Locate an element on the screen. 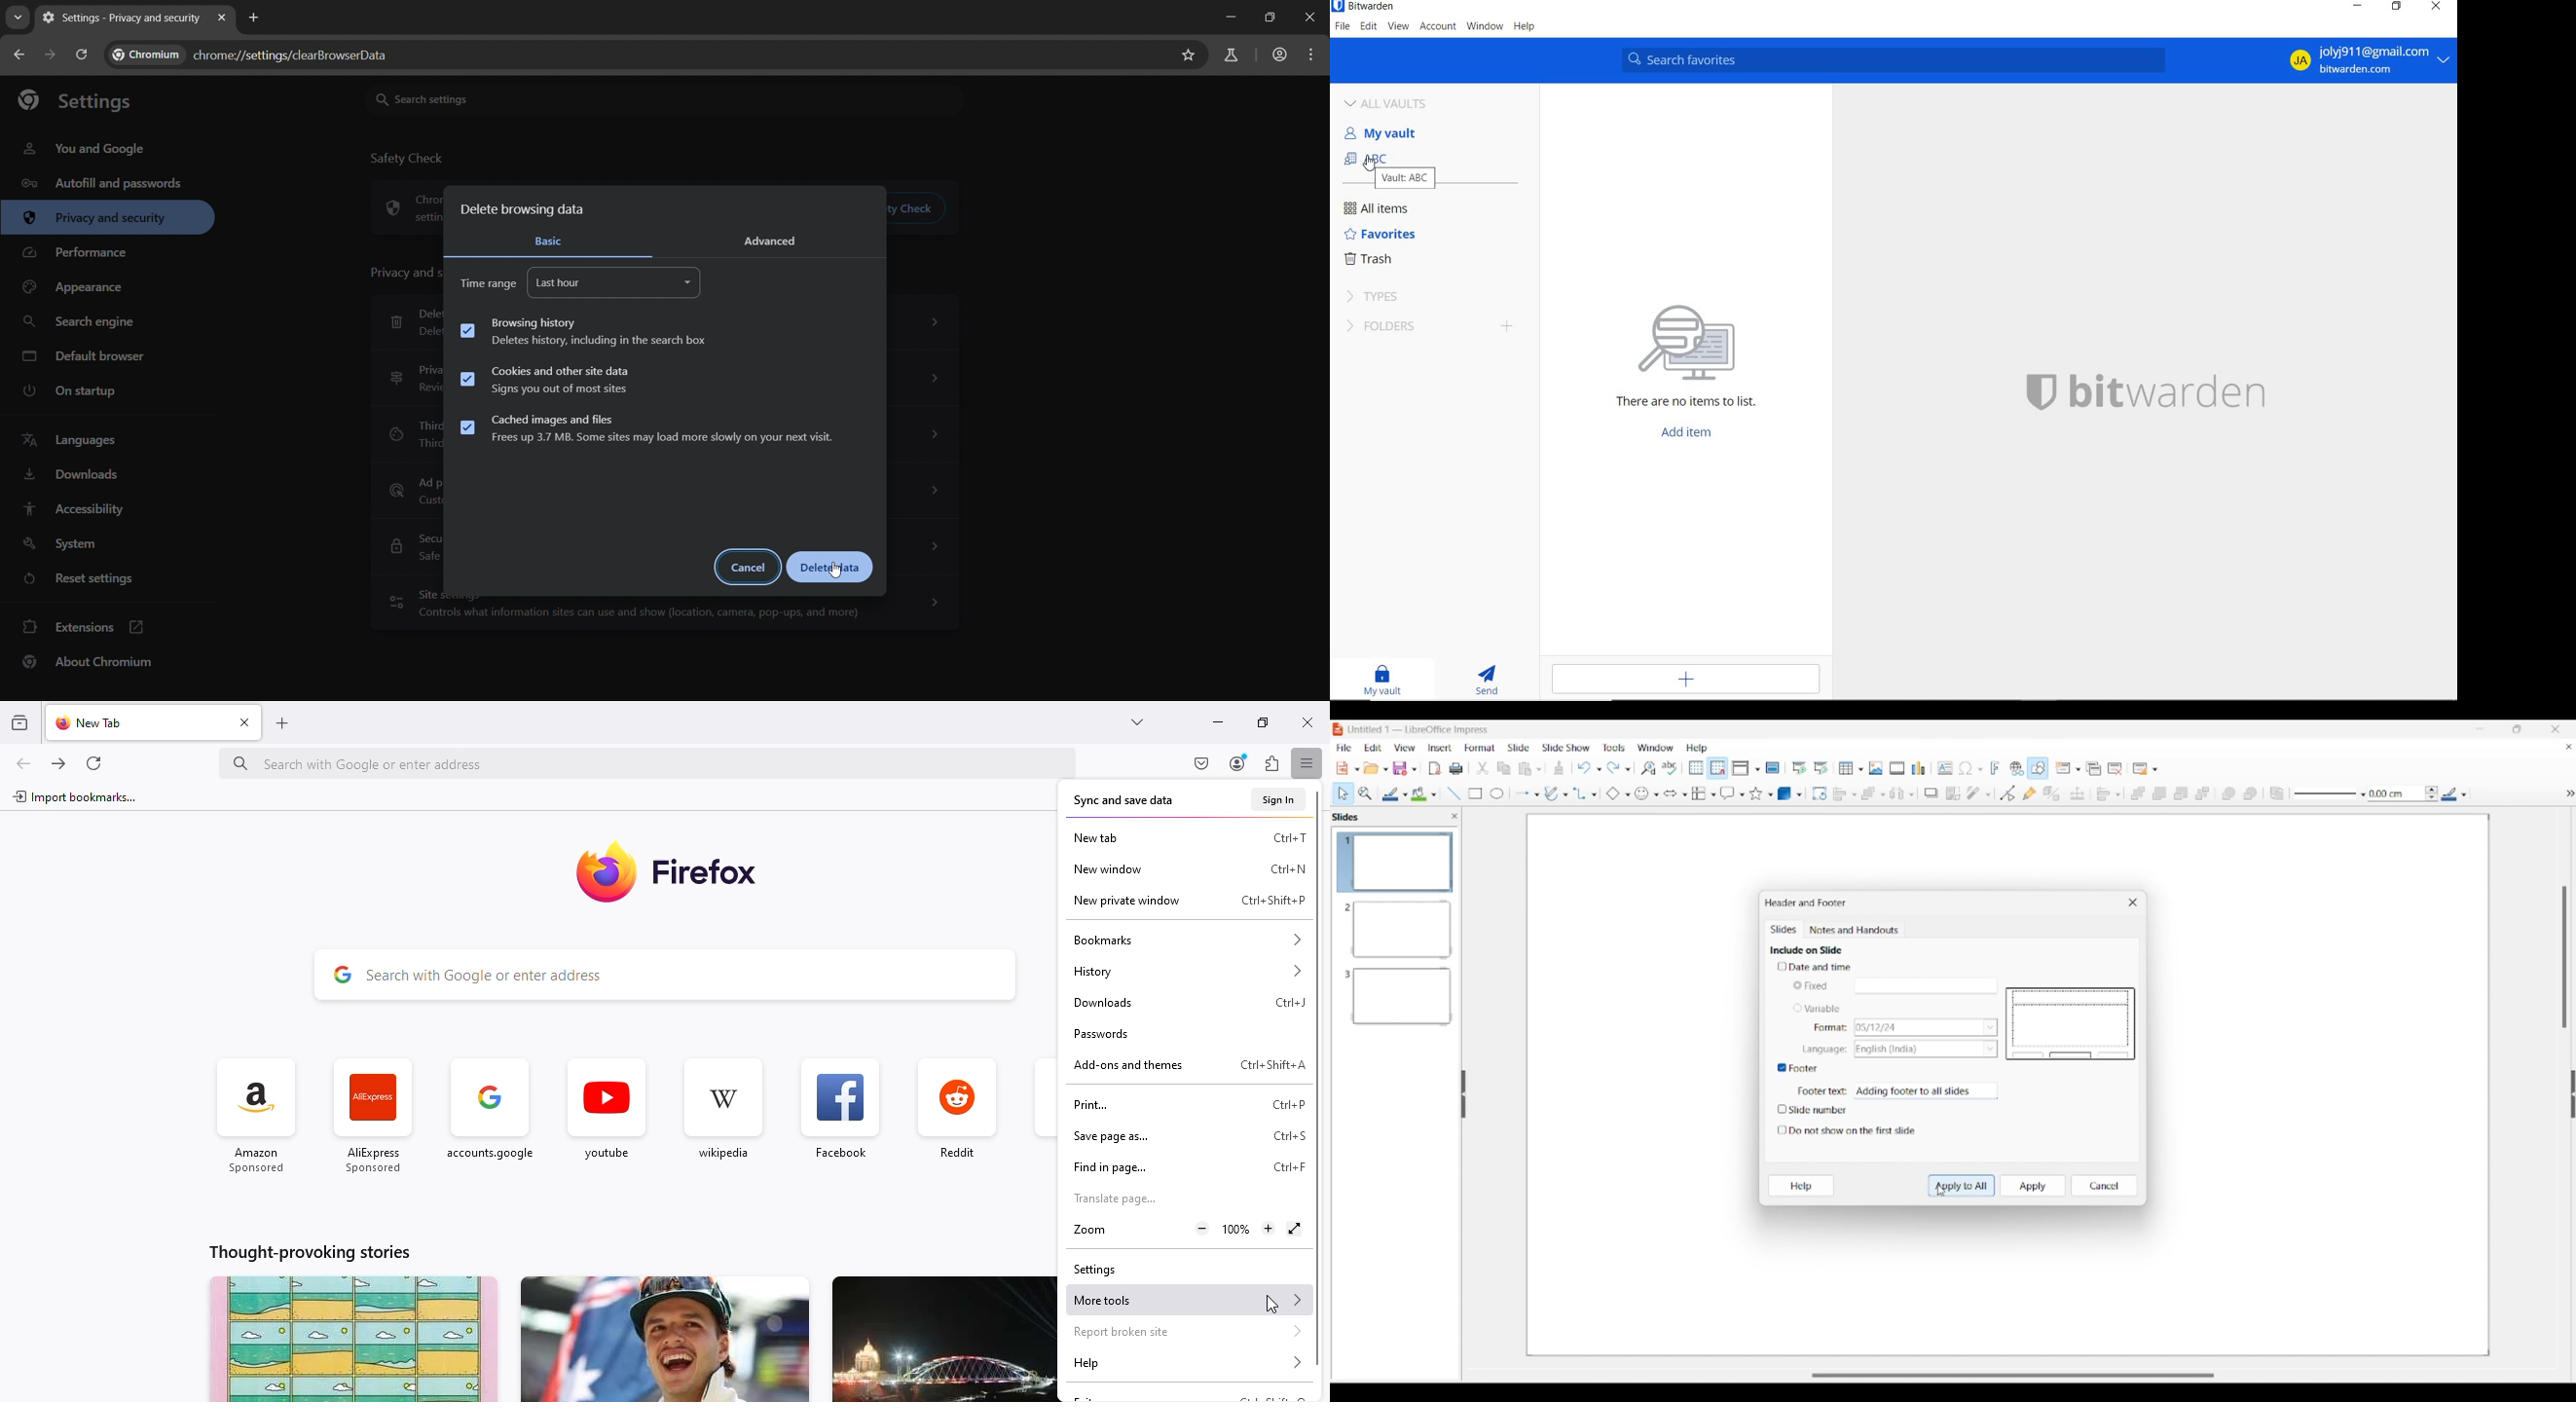 This screenshot has width=2576, height=1428. basic is located at coordinates (550, 242).